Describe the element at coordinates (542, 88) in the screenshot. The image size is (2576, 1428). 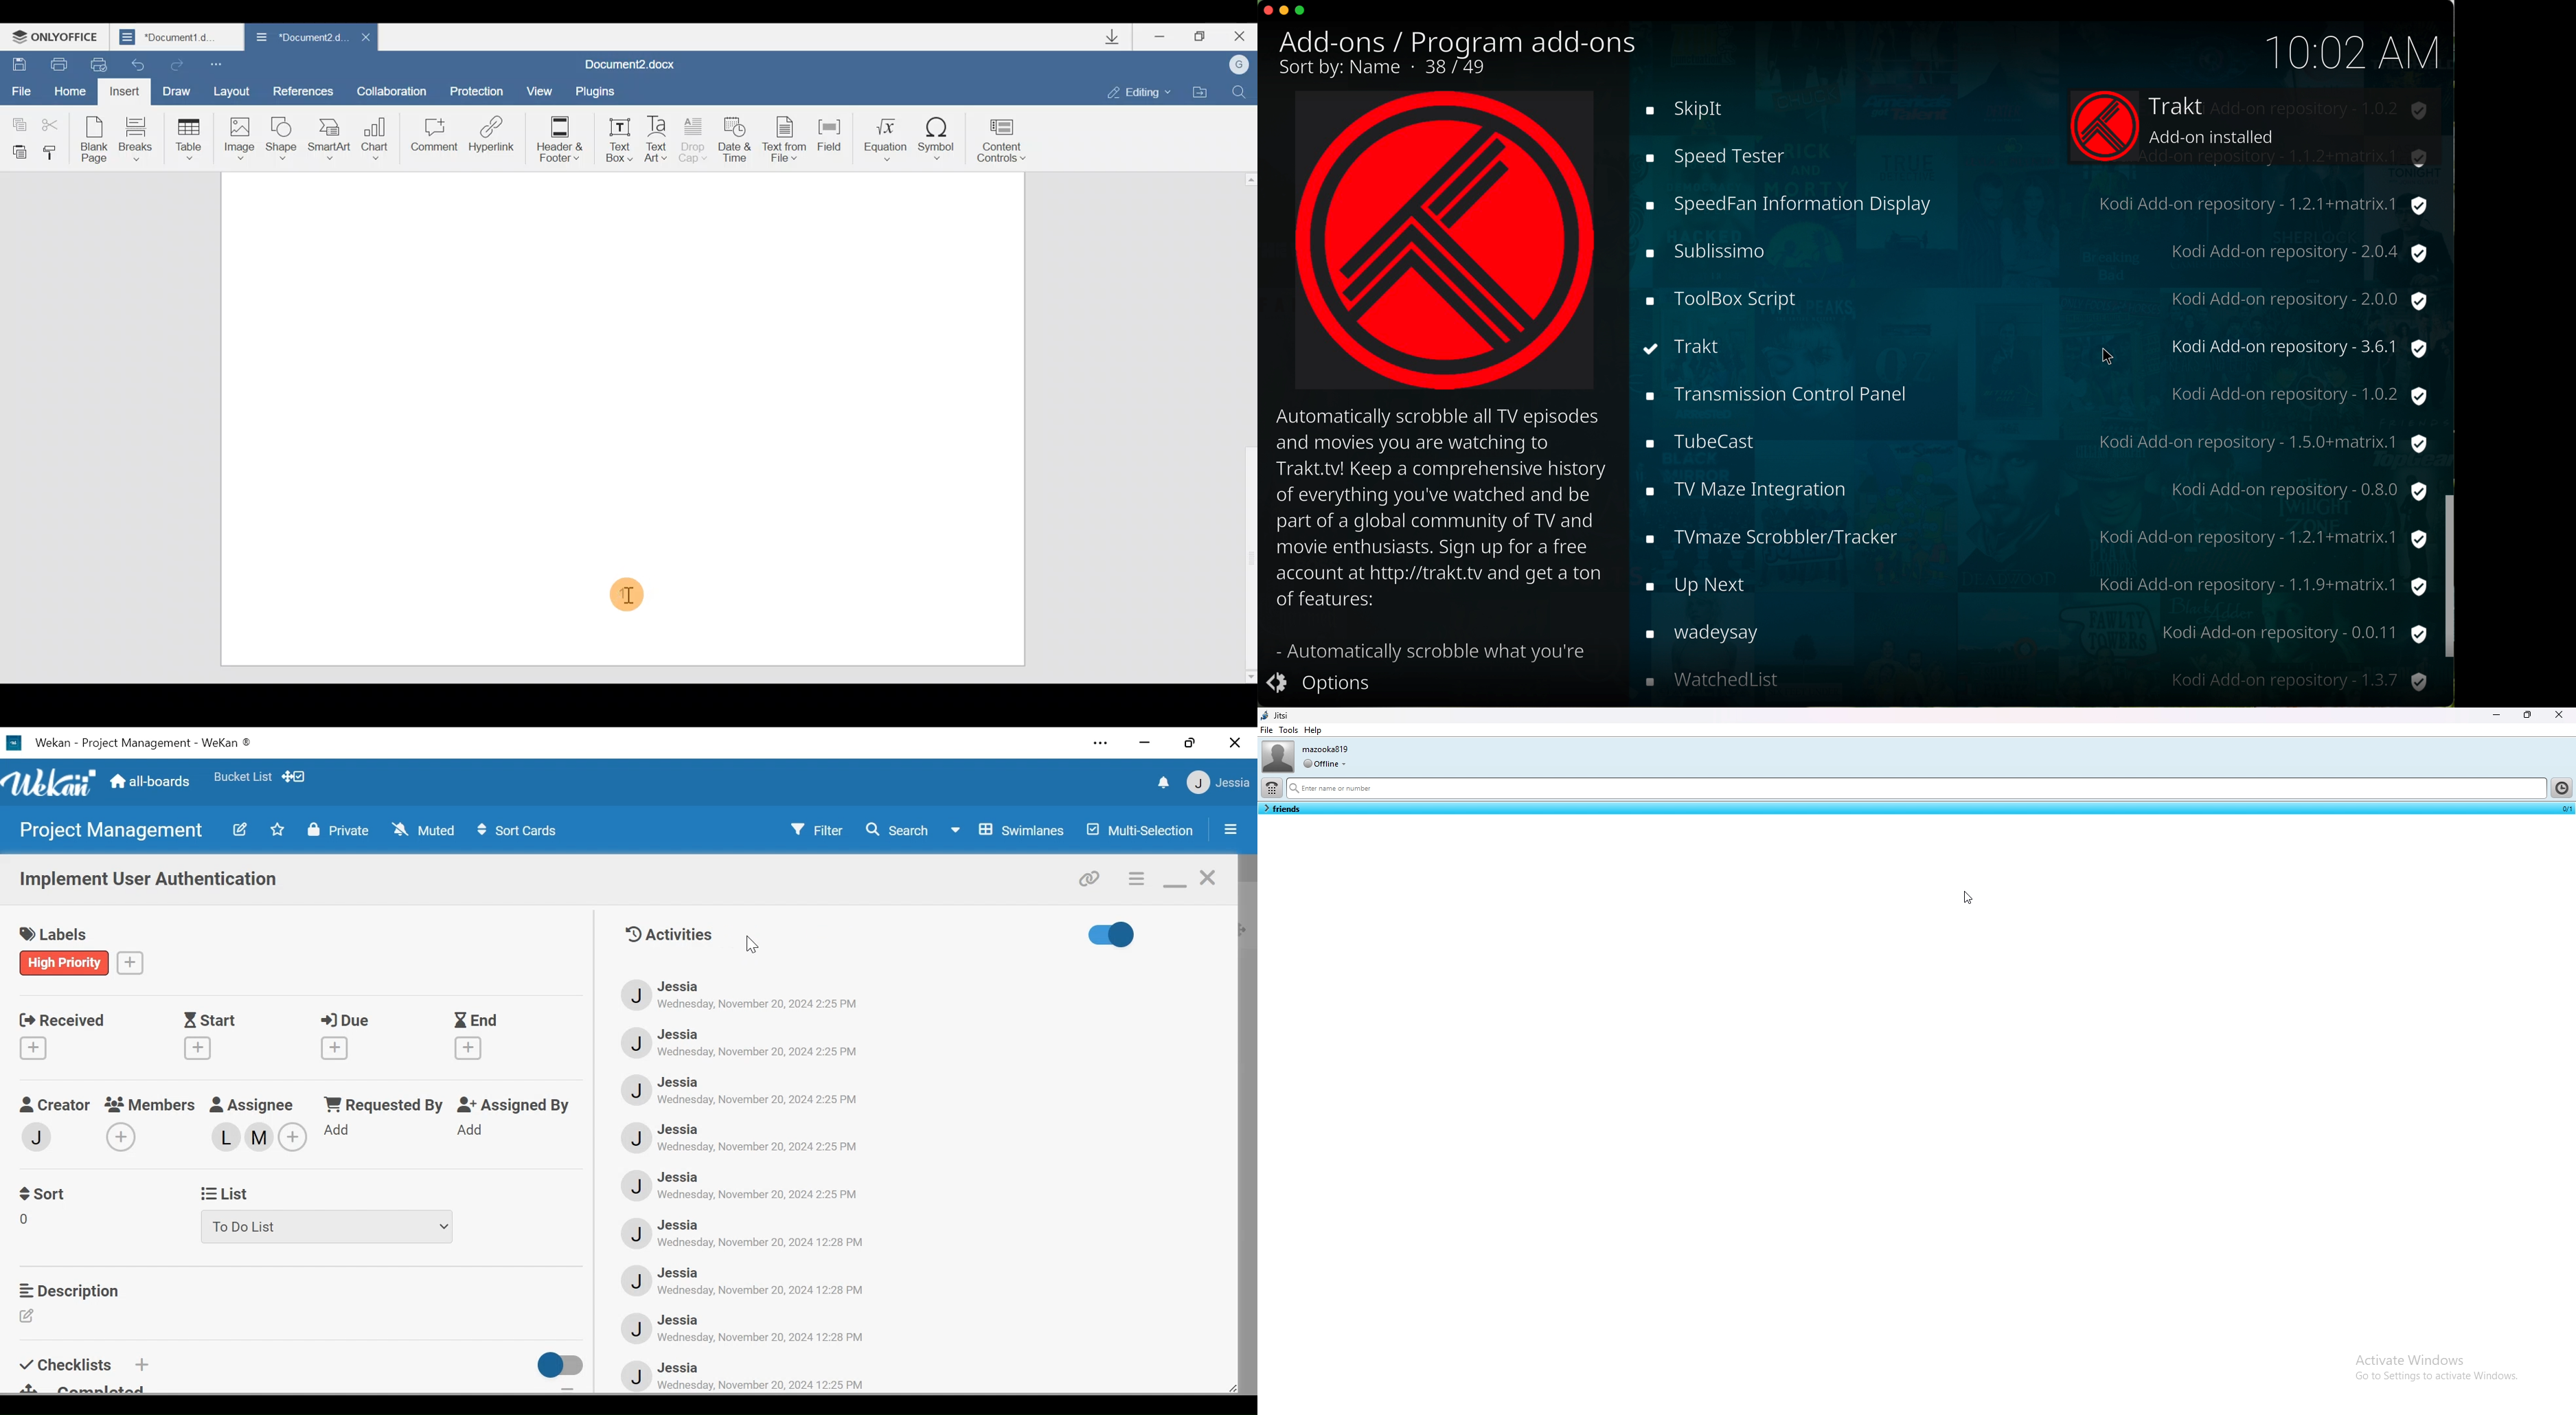
I see `View` at that location.